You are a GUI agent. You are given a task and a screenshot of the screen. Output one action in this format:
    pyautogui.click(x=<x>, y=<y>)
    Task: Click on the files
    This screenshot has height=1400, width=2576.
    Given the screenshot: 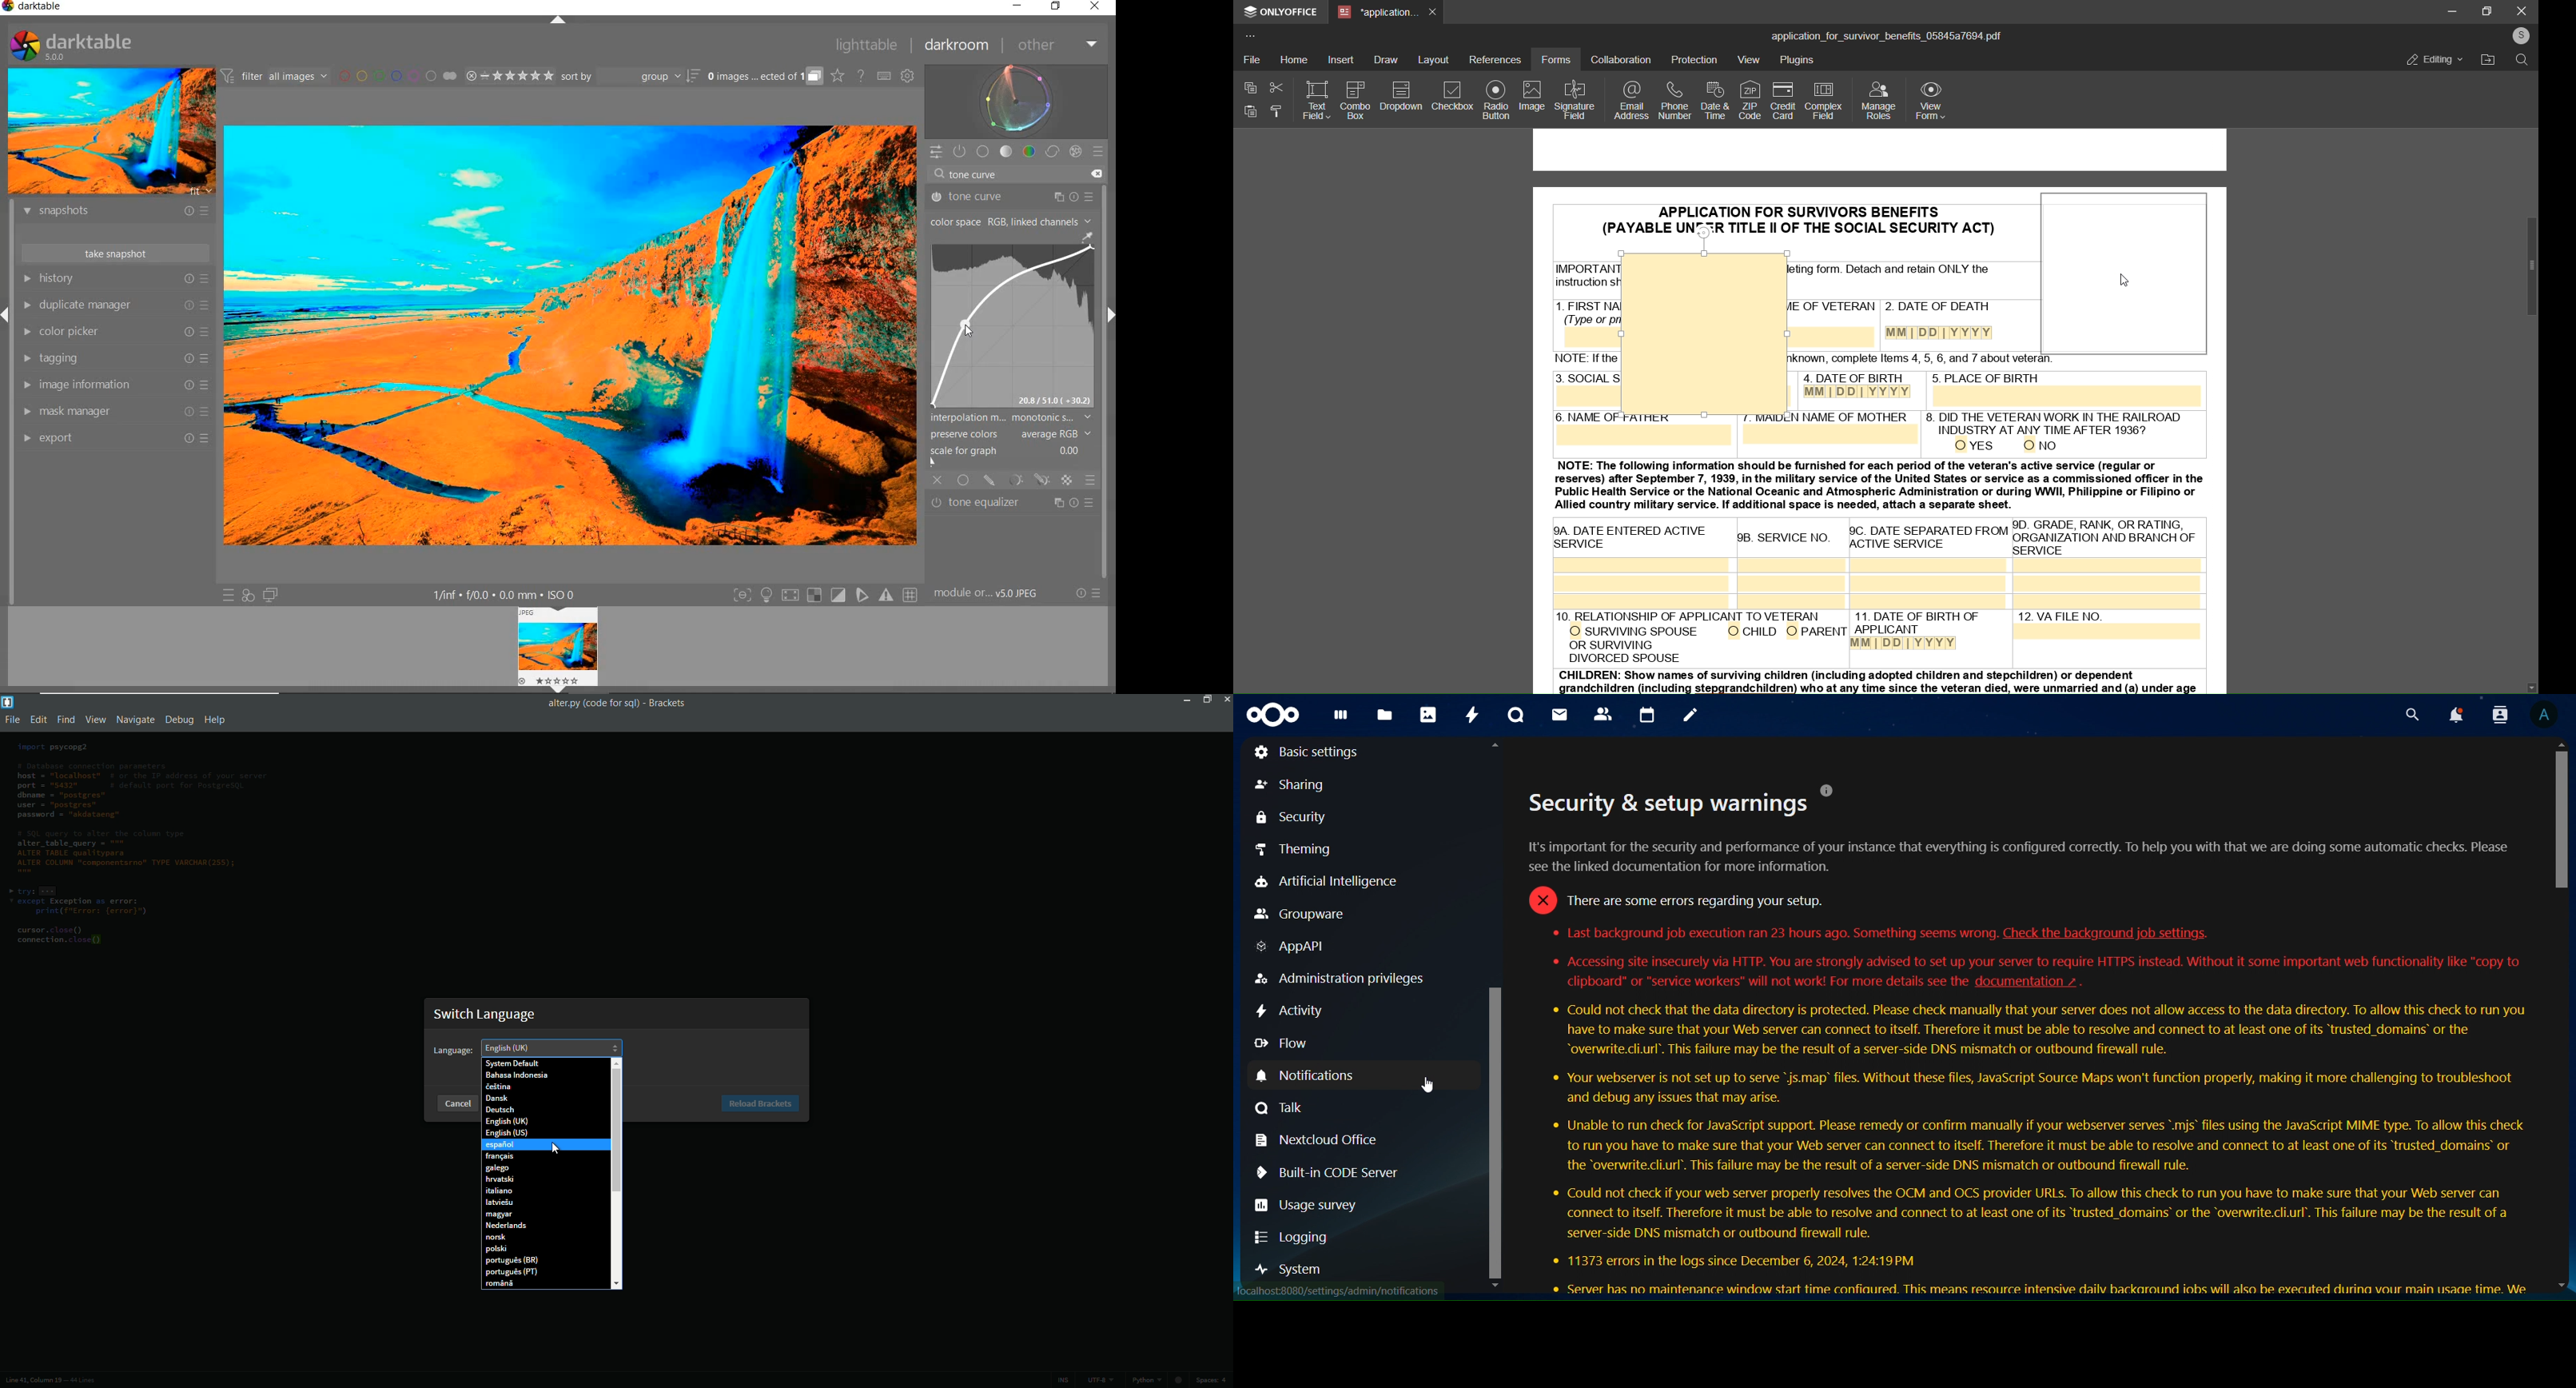 What is the action you would take?
    pyautogui.click(x=1386, y=715)
    